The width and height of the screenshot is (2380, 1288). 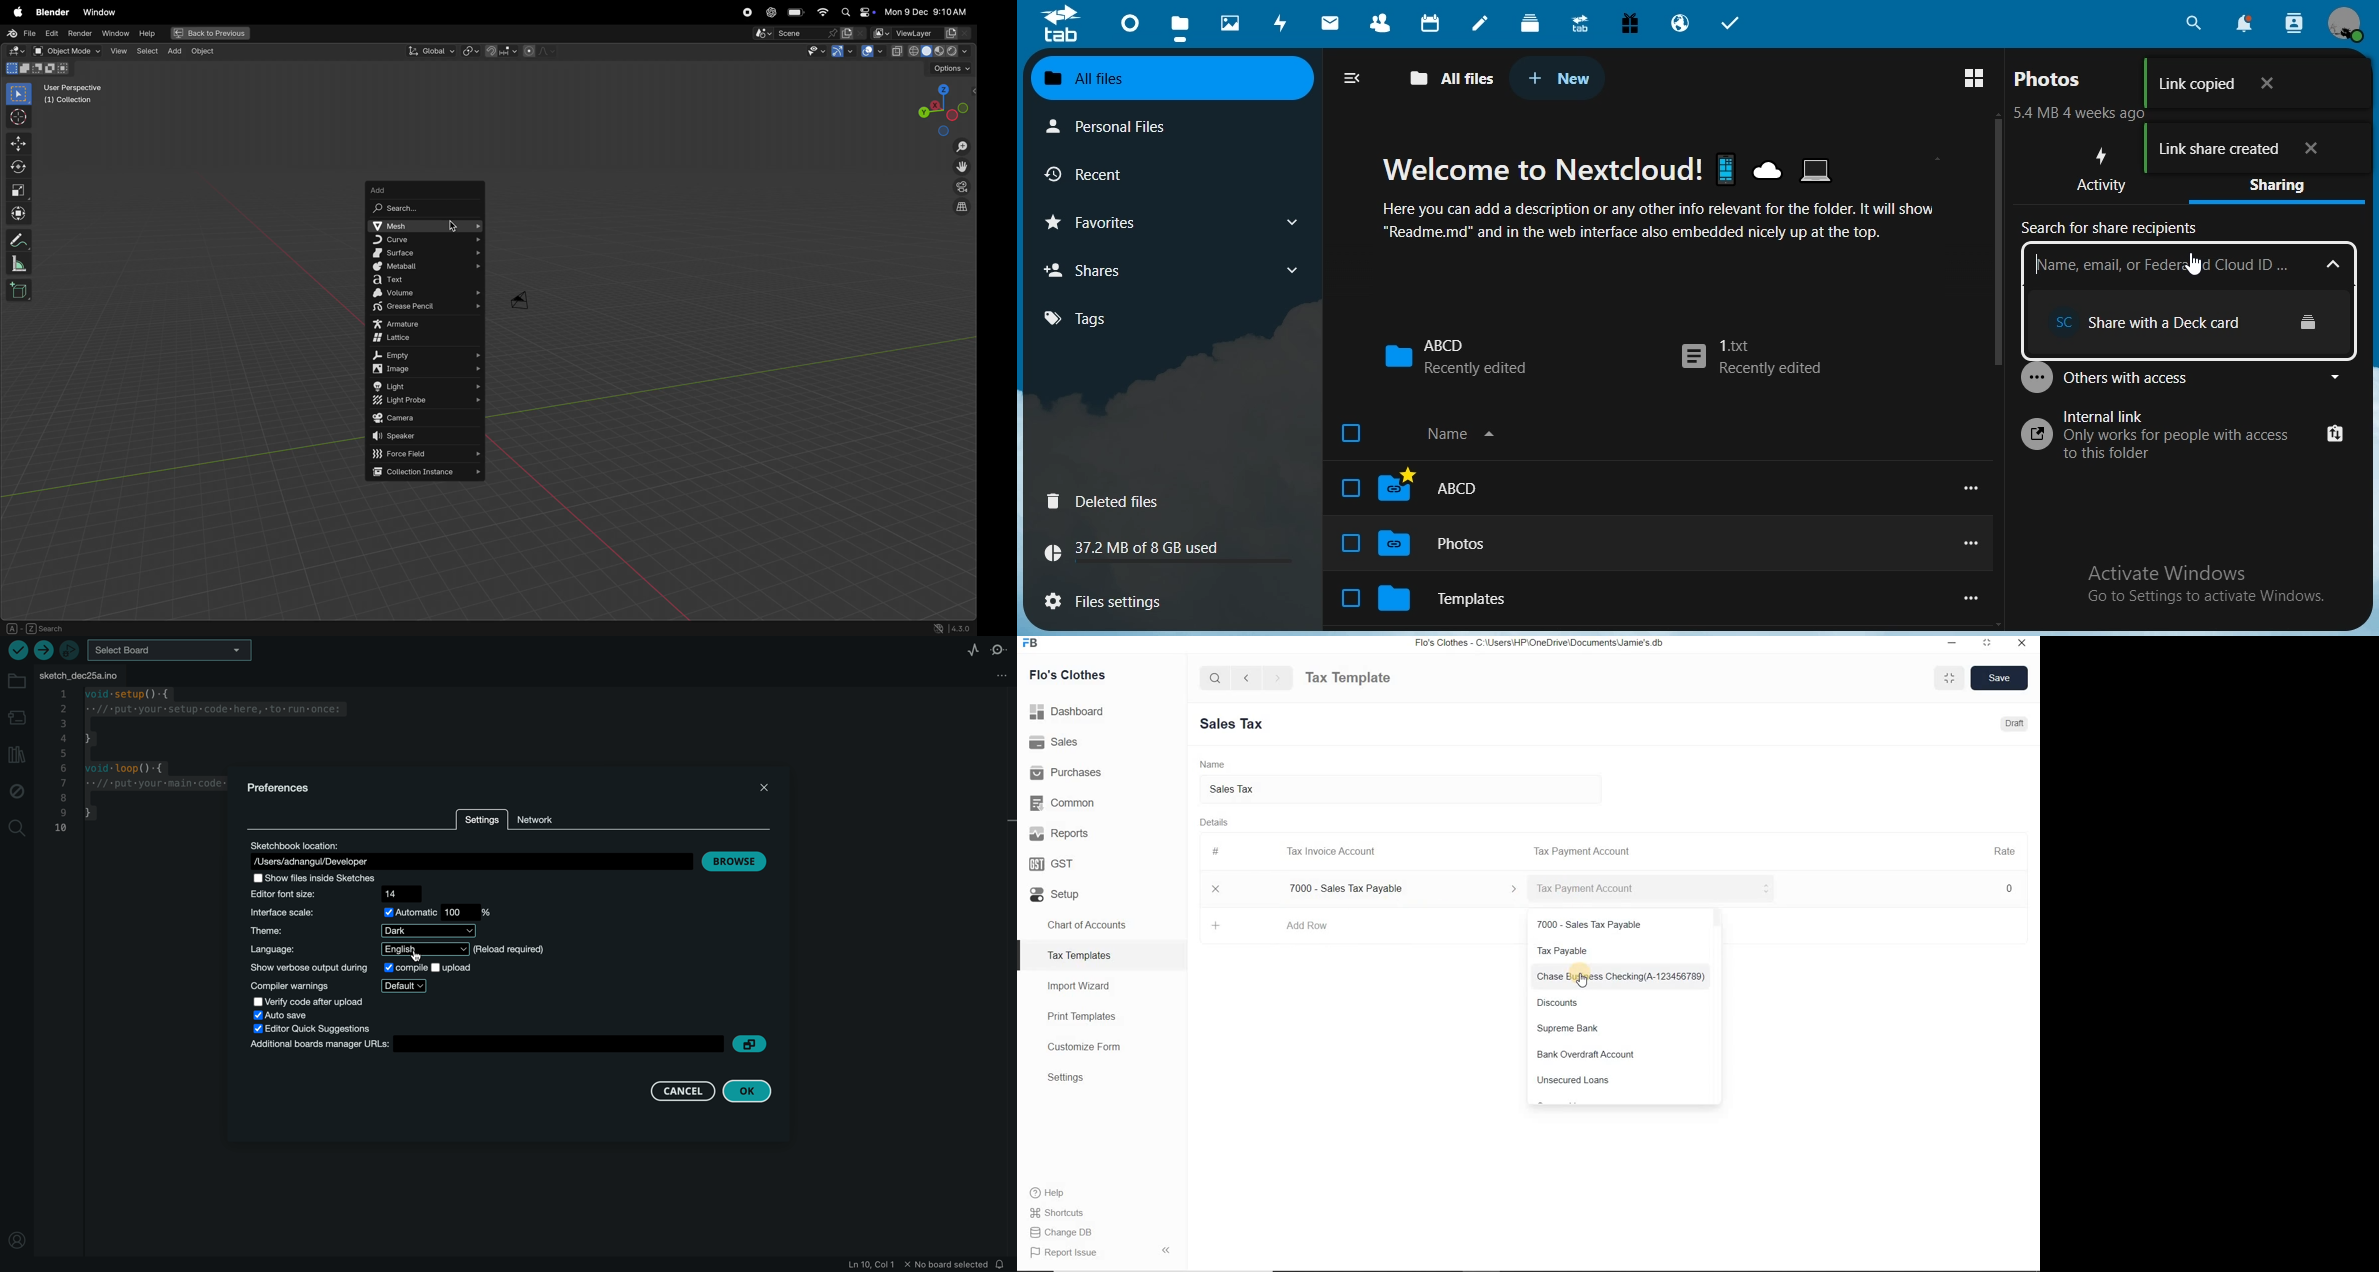 I want to click on tags, so click(x=1087, y=318).